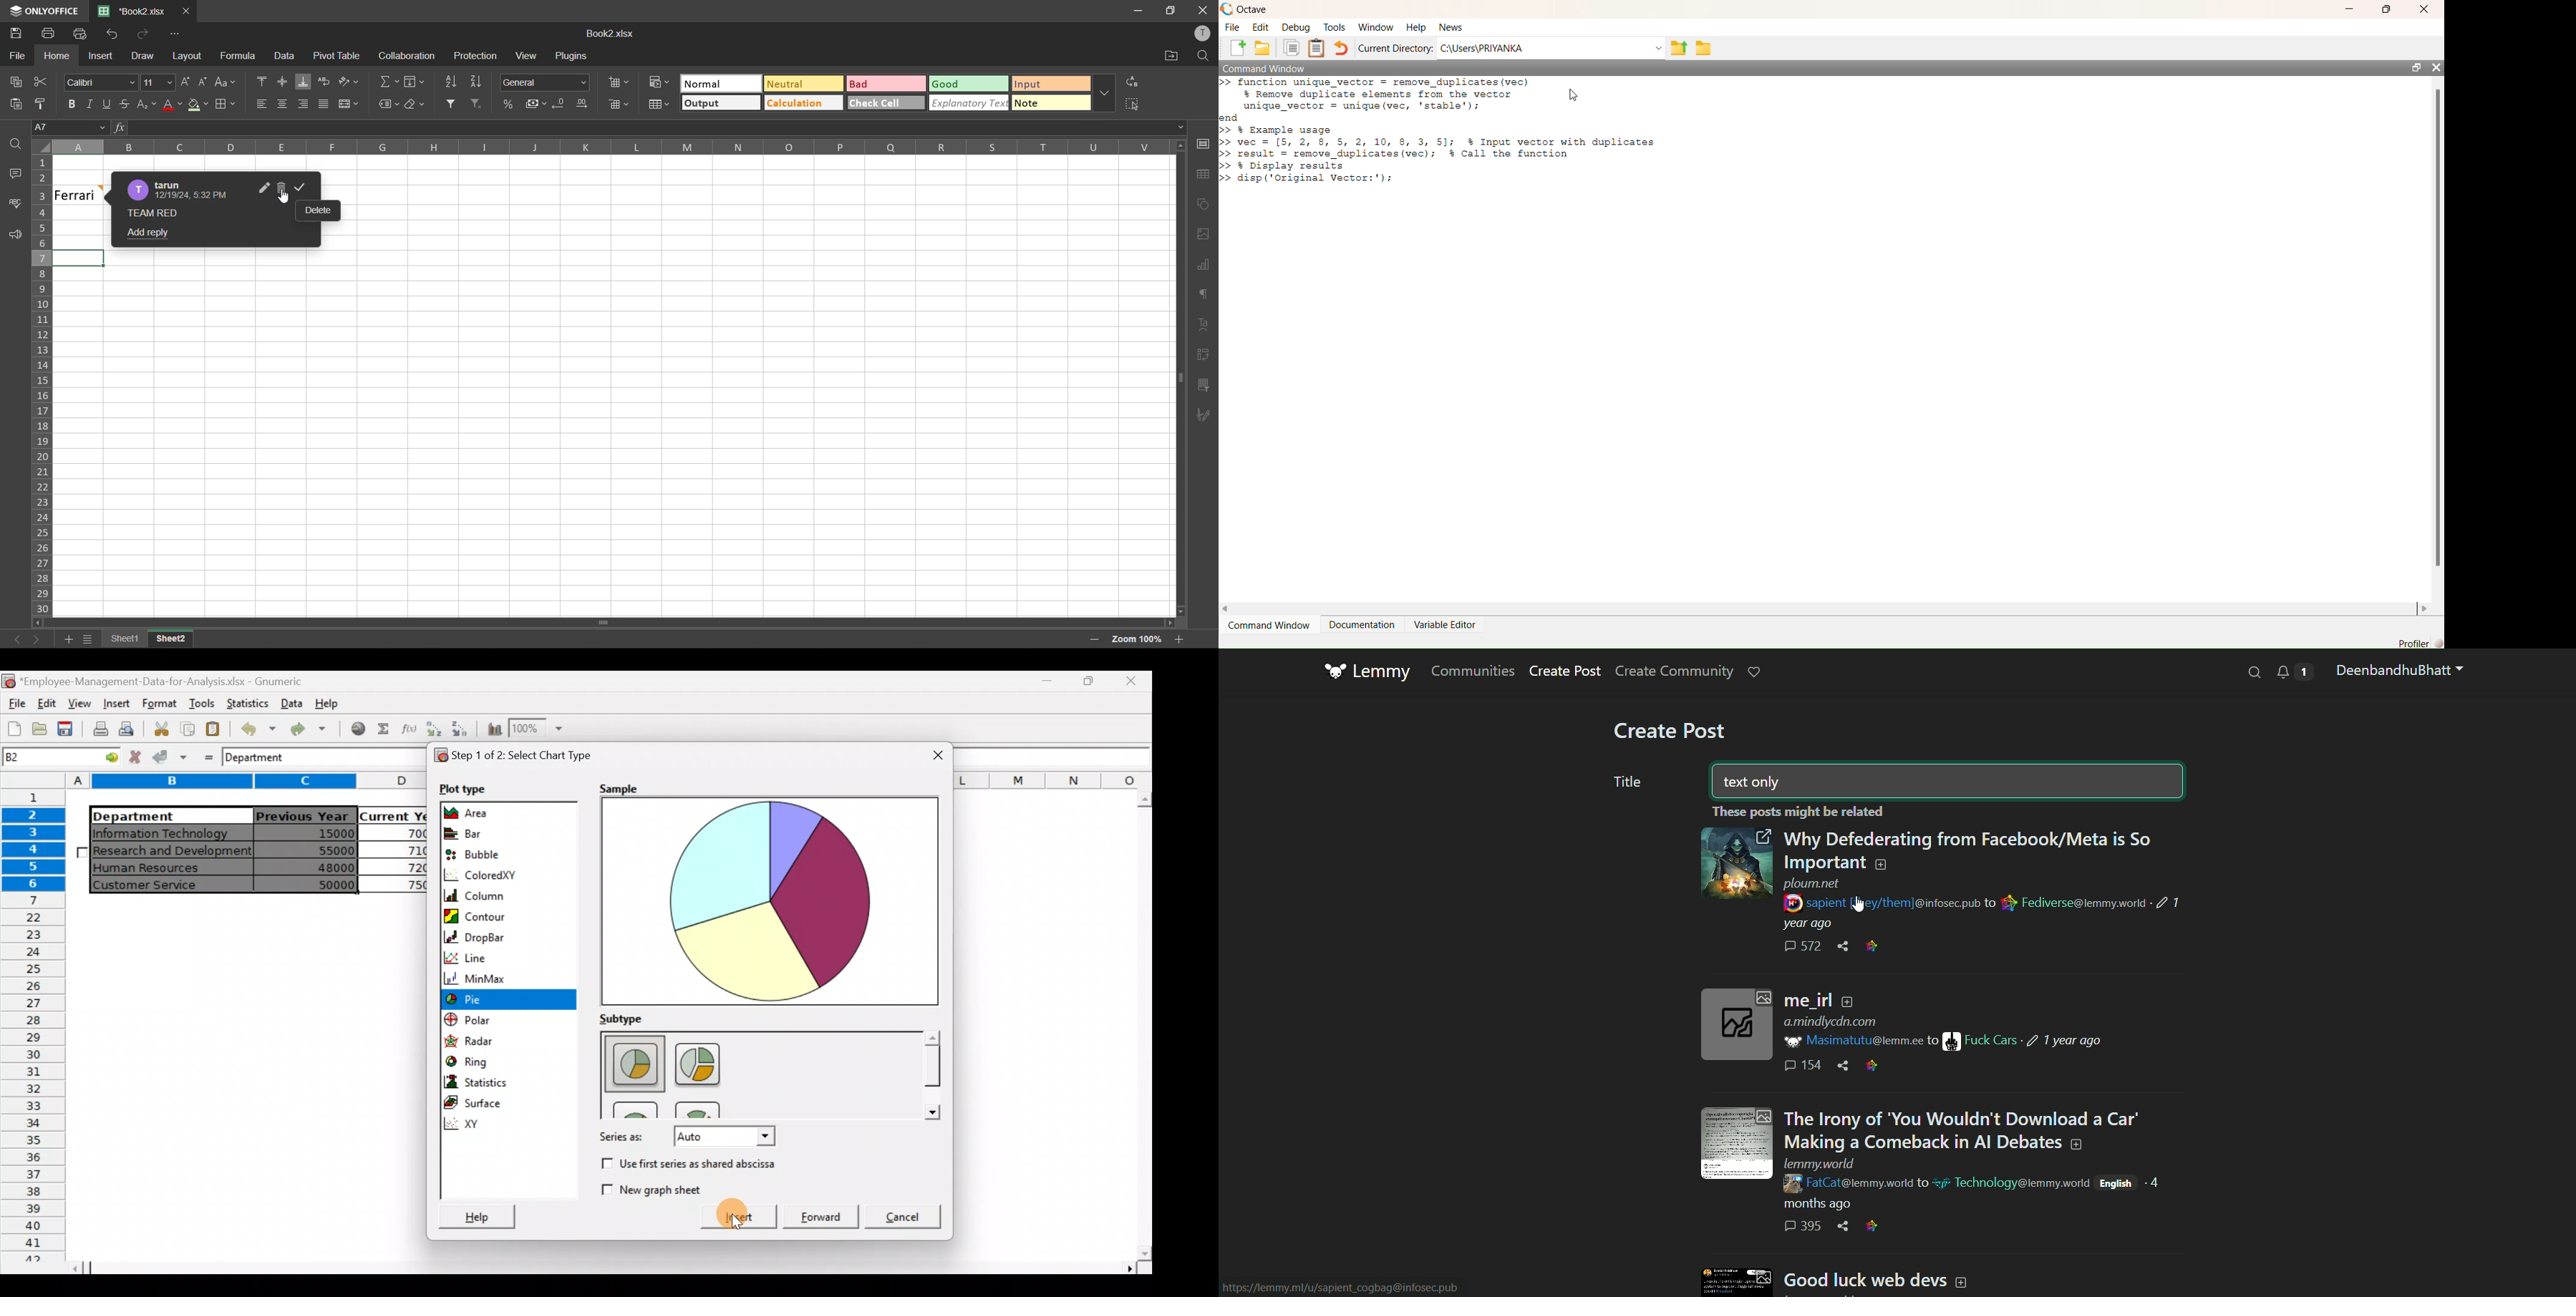  What do you see at coordinates (1089, 685) in the screenshot?
I see `Minimize` at bounding box center [1089, 685].